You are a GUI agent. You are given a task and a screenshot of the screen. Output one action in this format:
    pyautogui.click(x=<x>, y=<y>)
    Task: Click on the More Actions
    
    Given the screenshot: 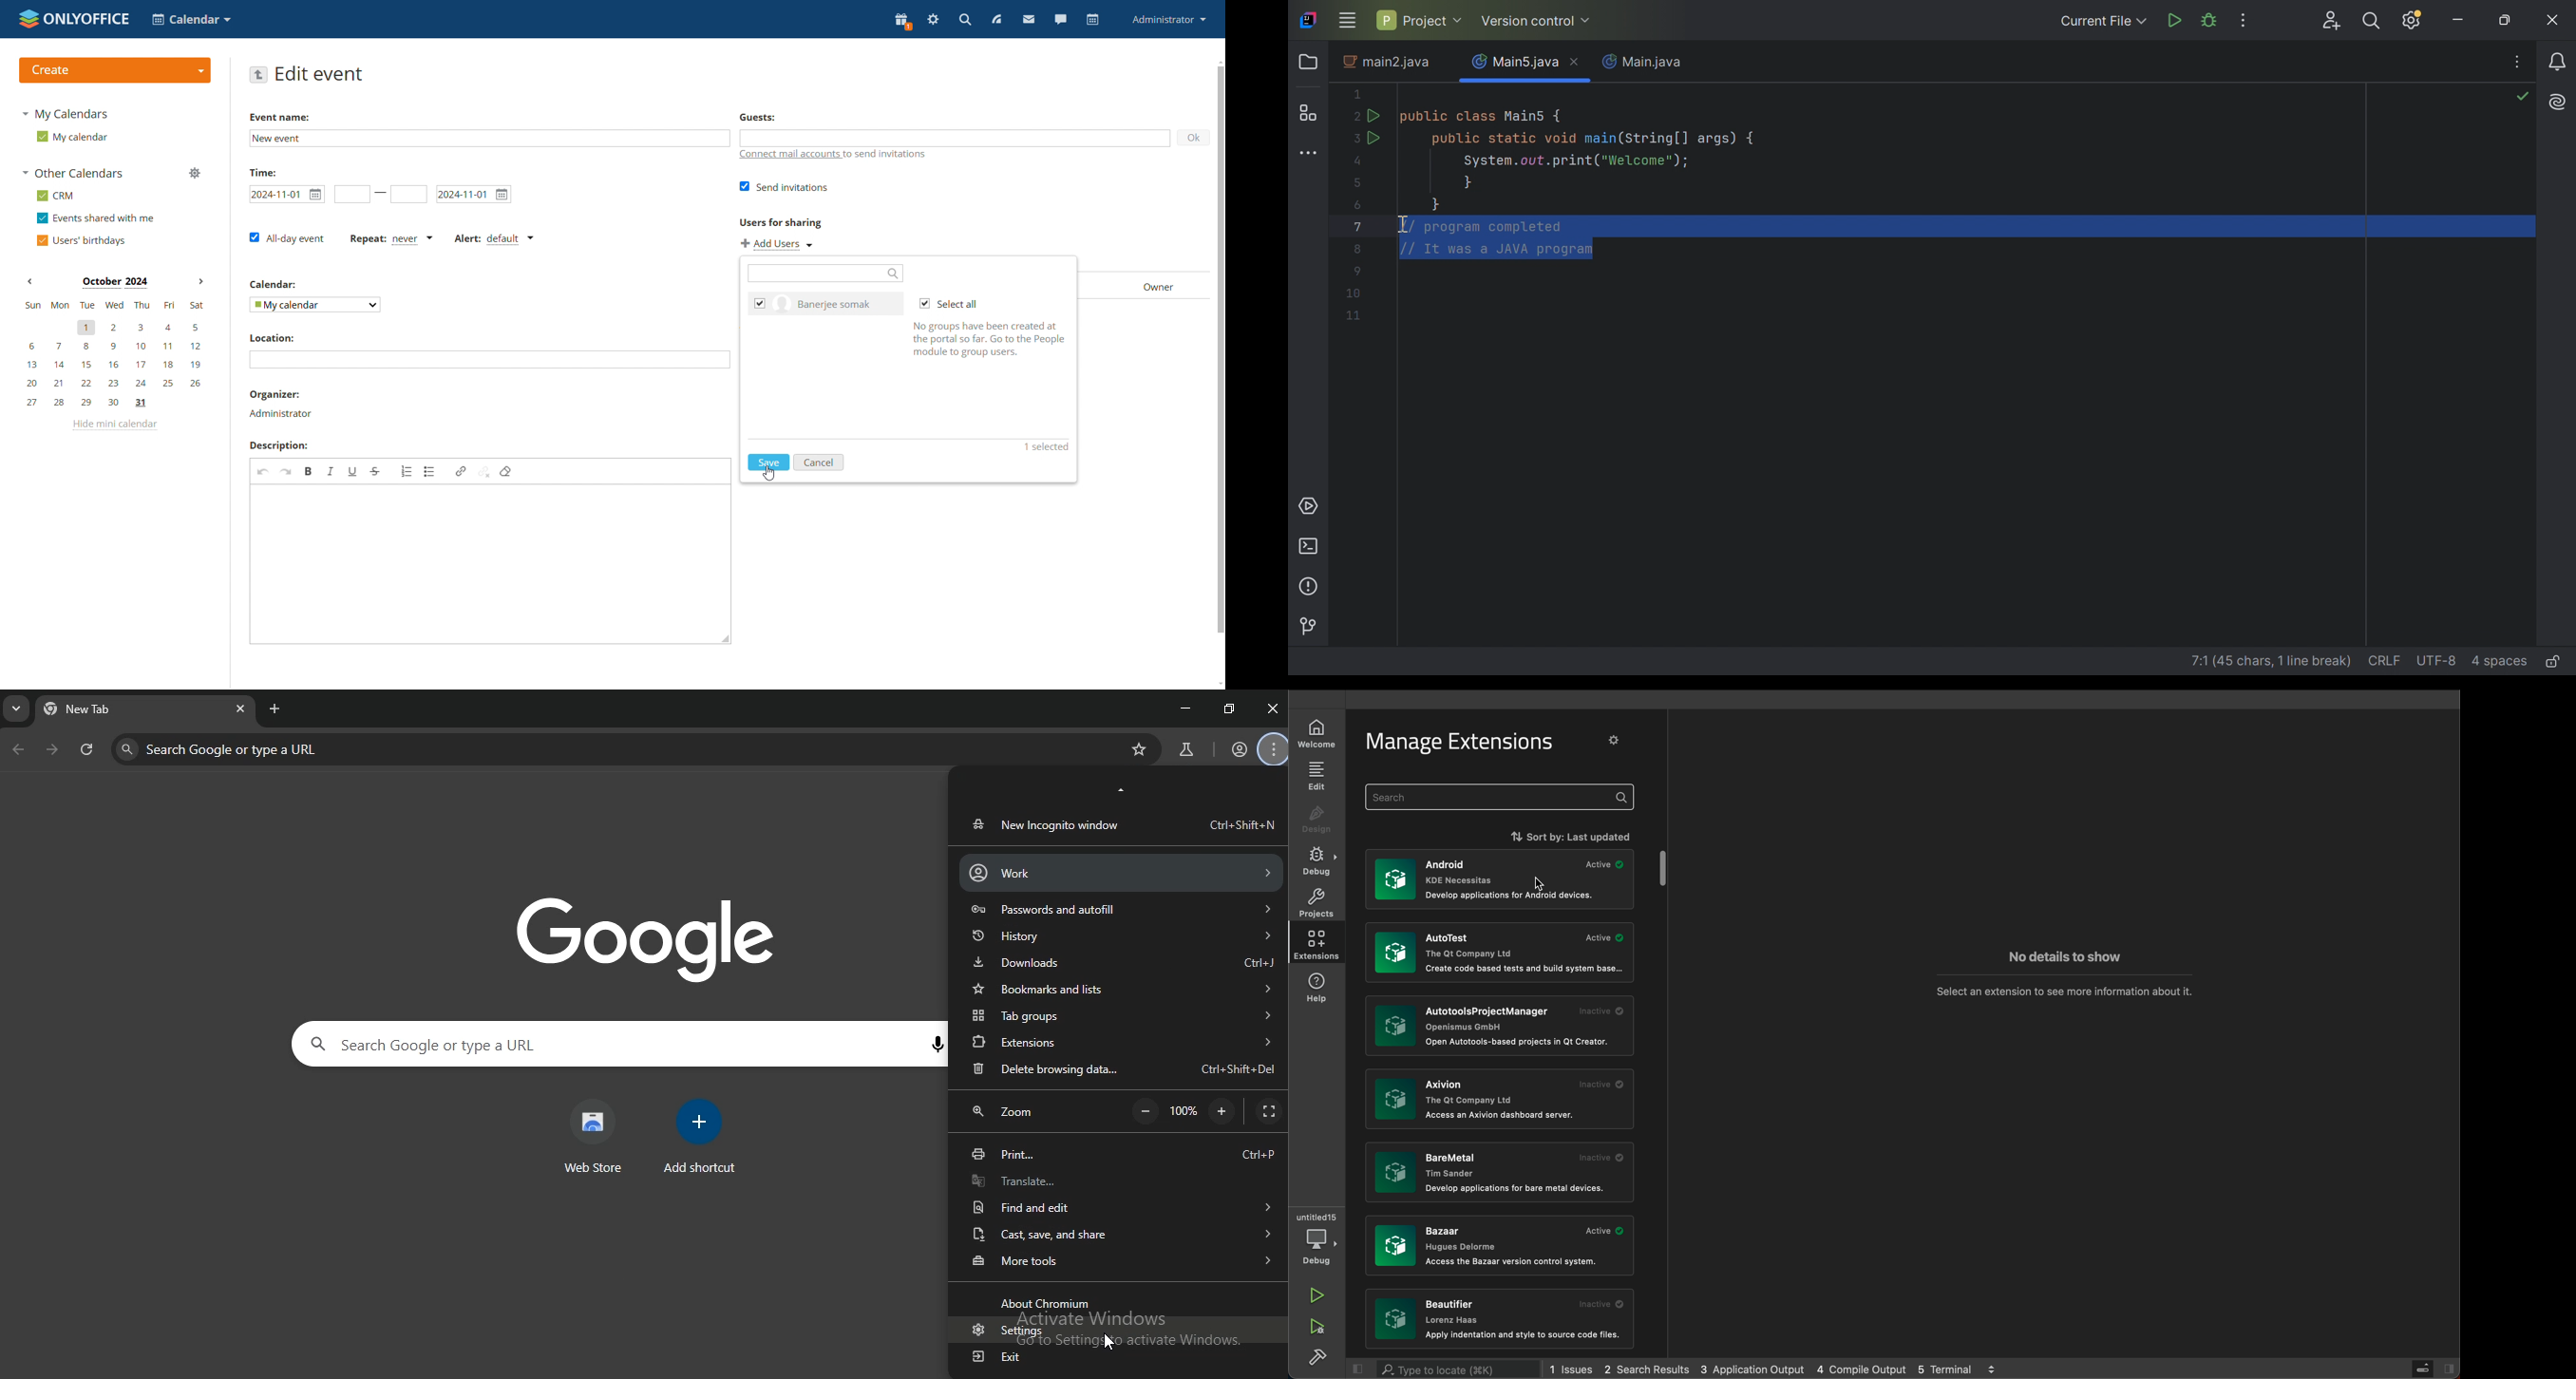 What is the action you would take?
    pyautogui.click(x=2245, y=20)
    